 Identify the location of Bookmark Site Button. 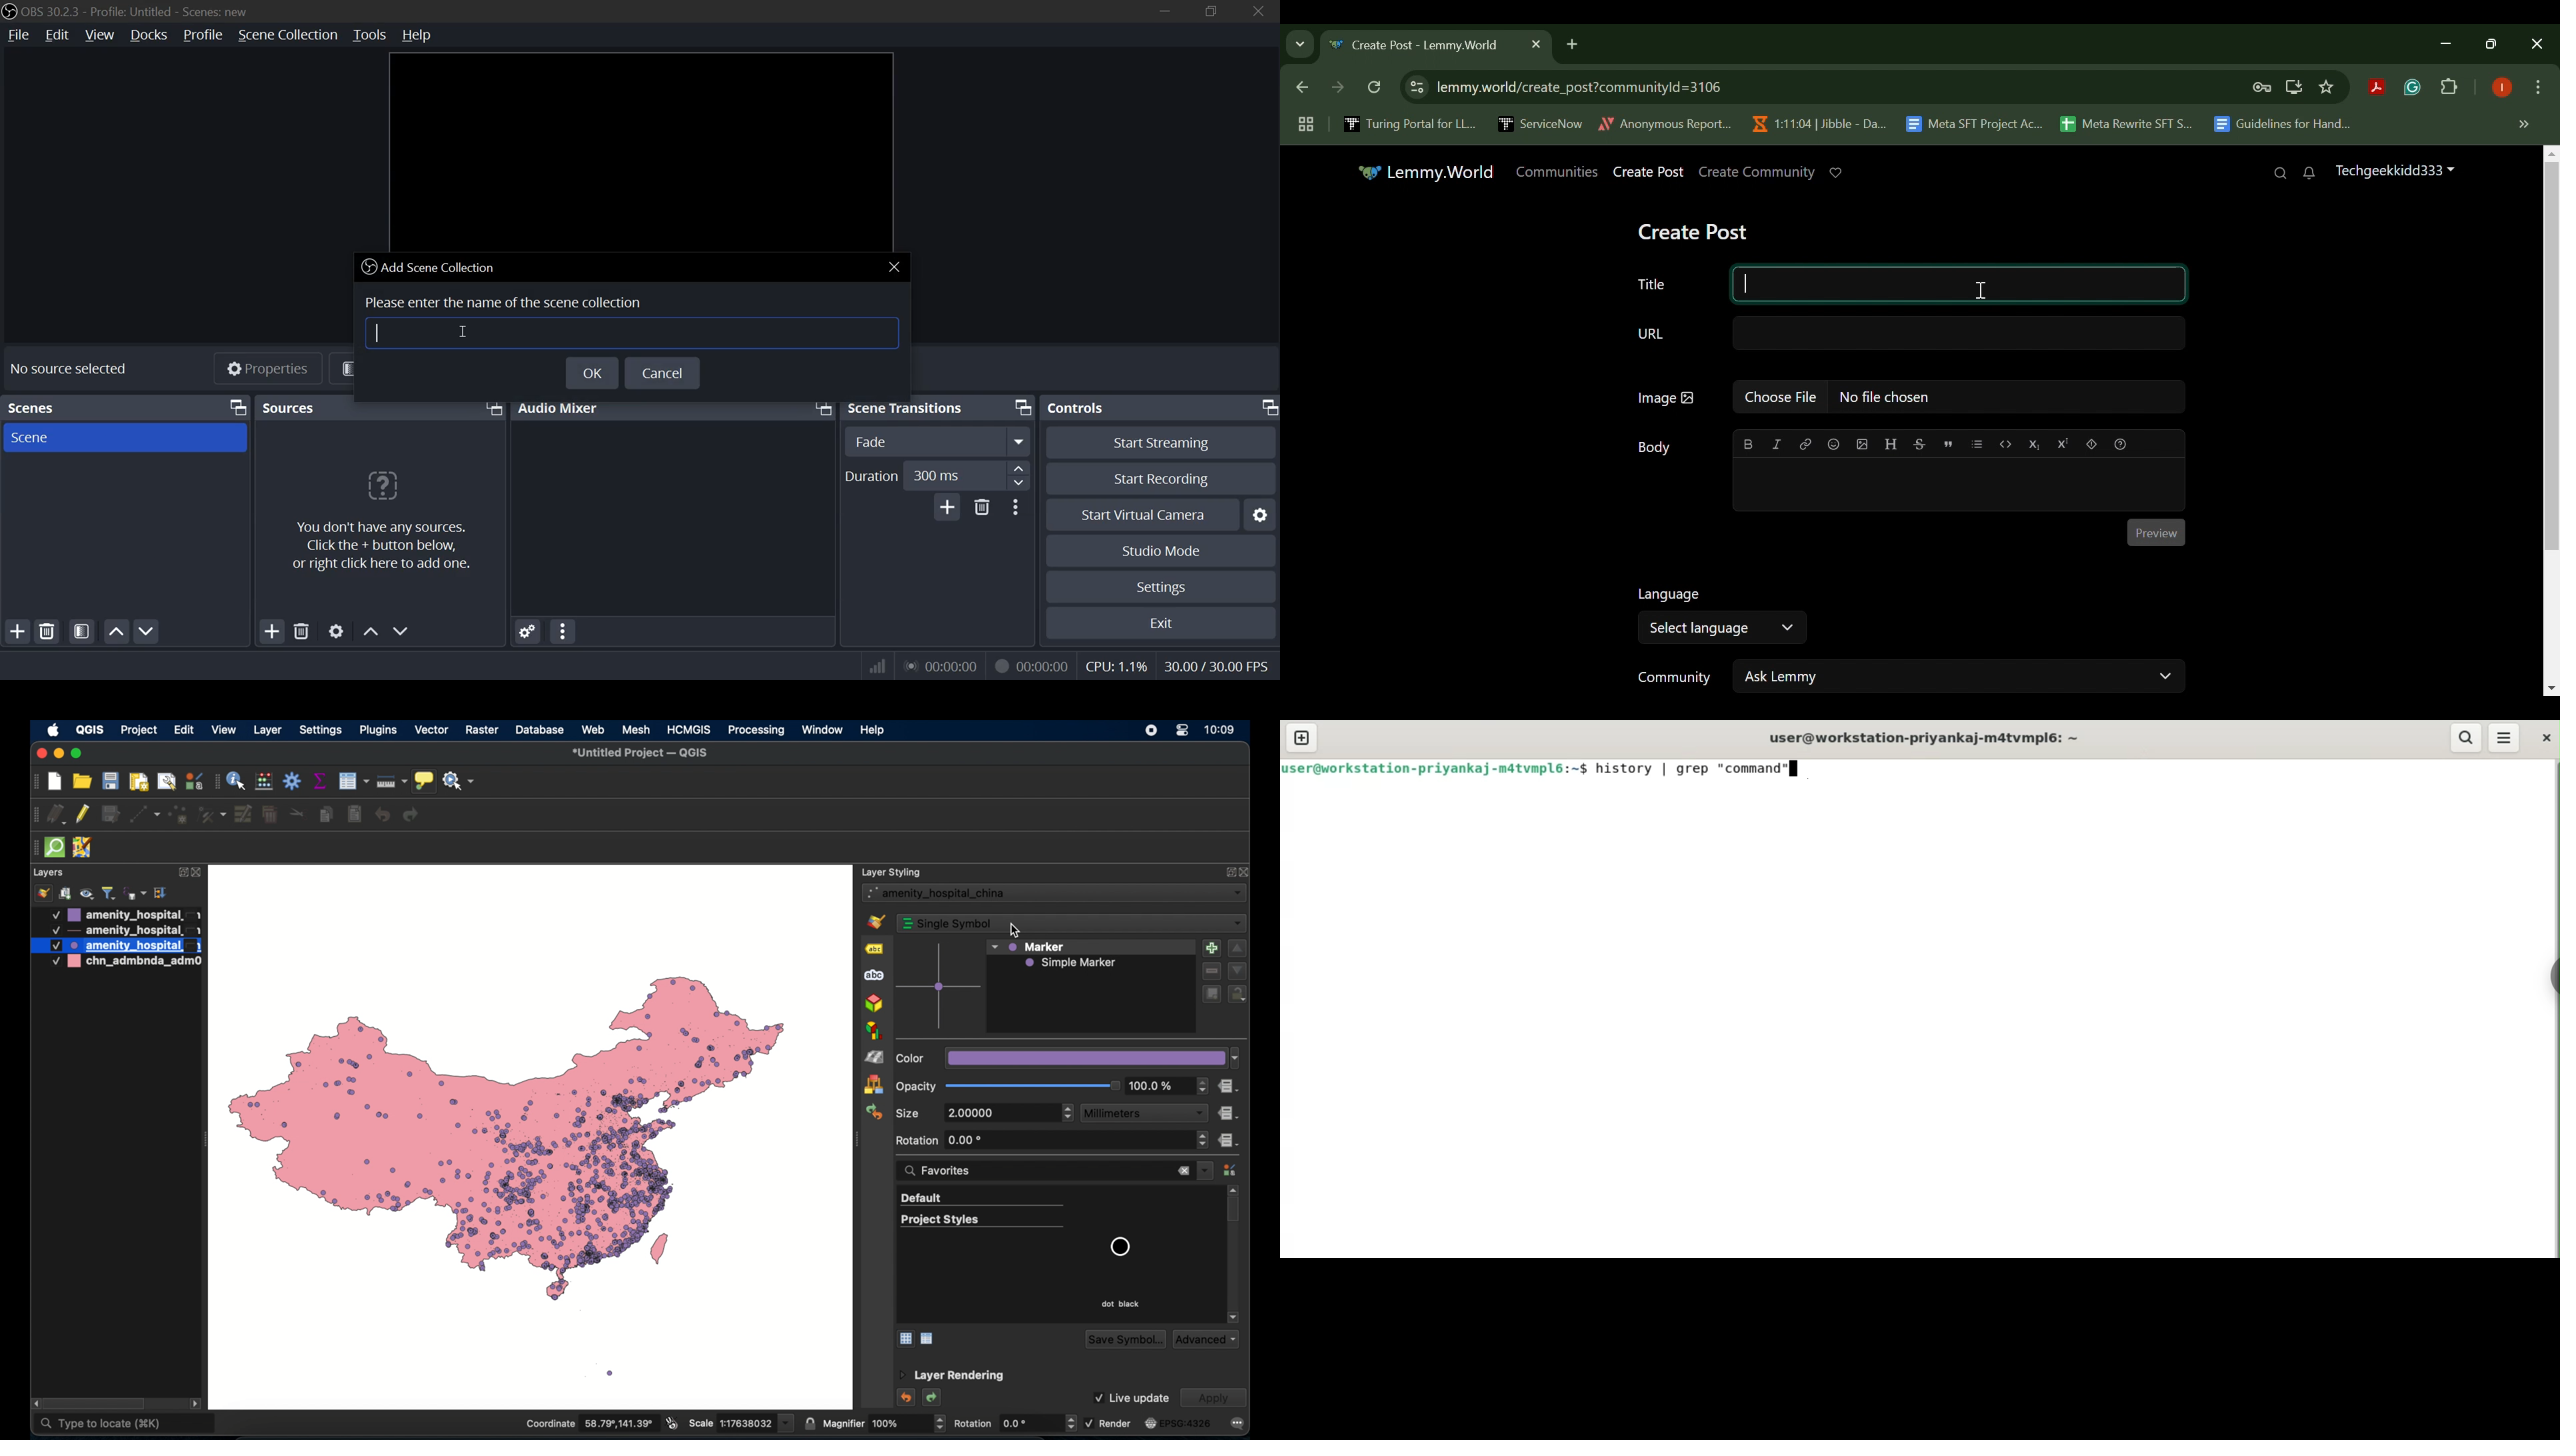
(2326, 88).